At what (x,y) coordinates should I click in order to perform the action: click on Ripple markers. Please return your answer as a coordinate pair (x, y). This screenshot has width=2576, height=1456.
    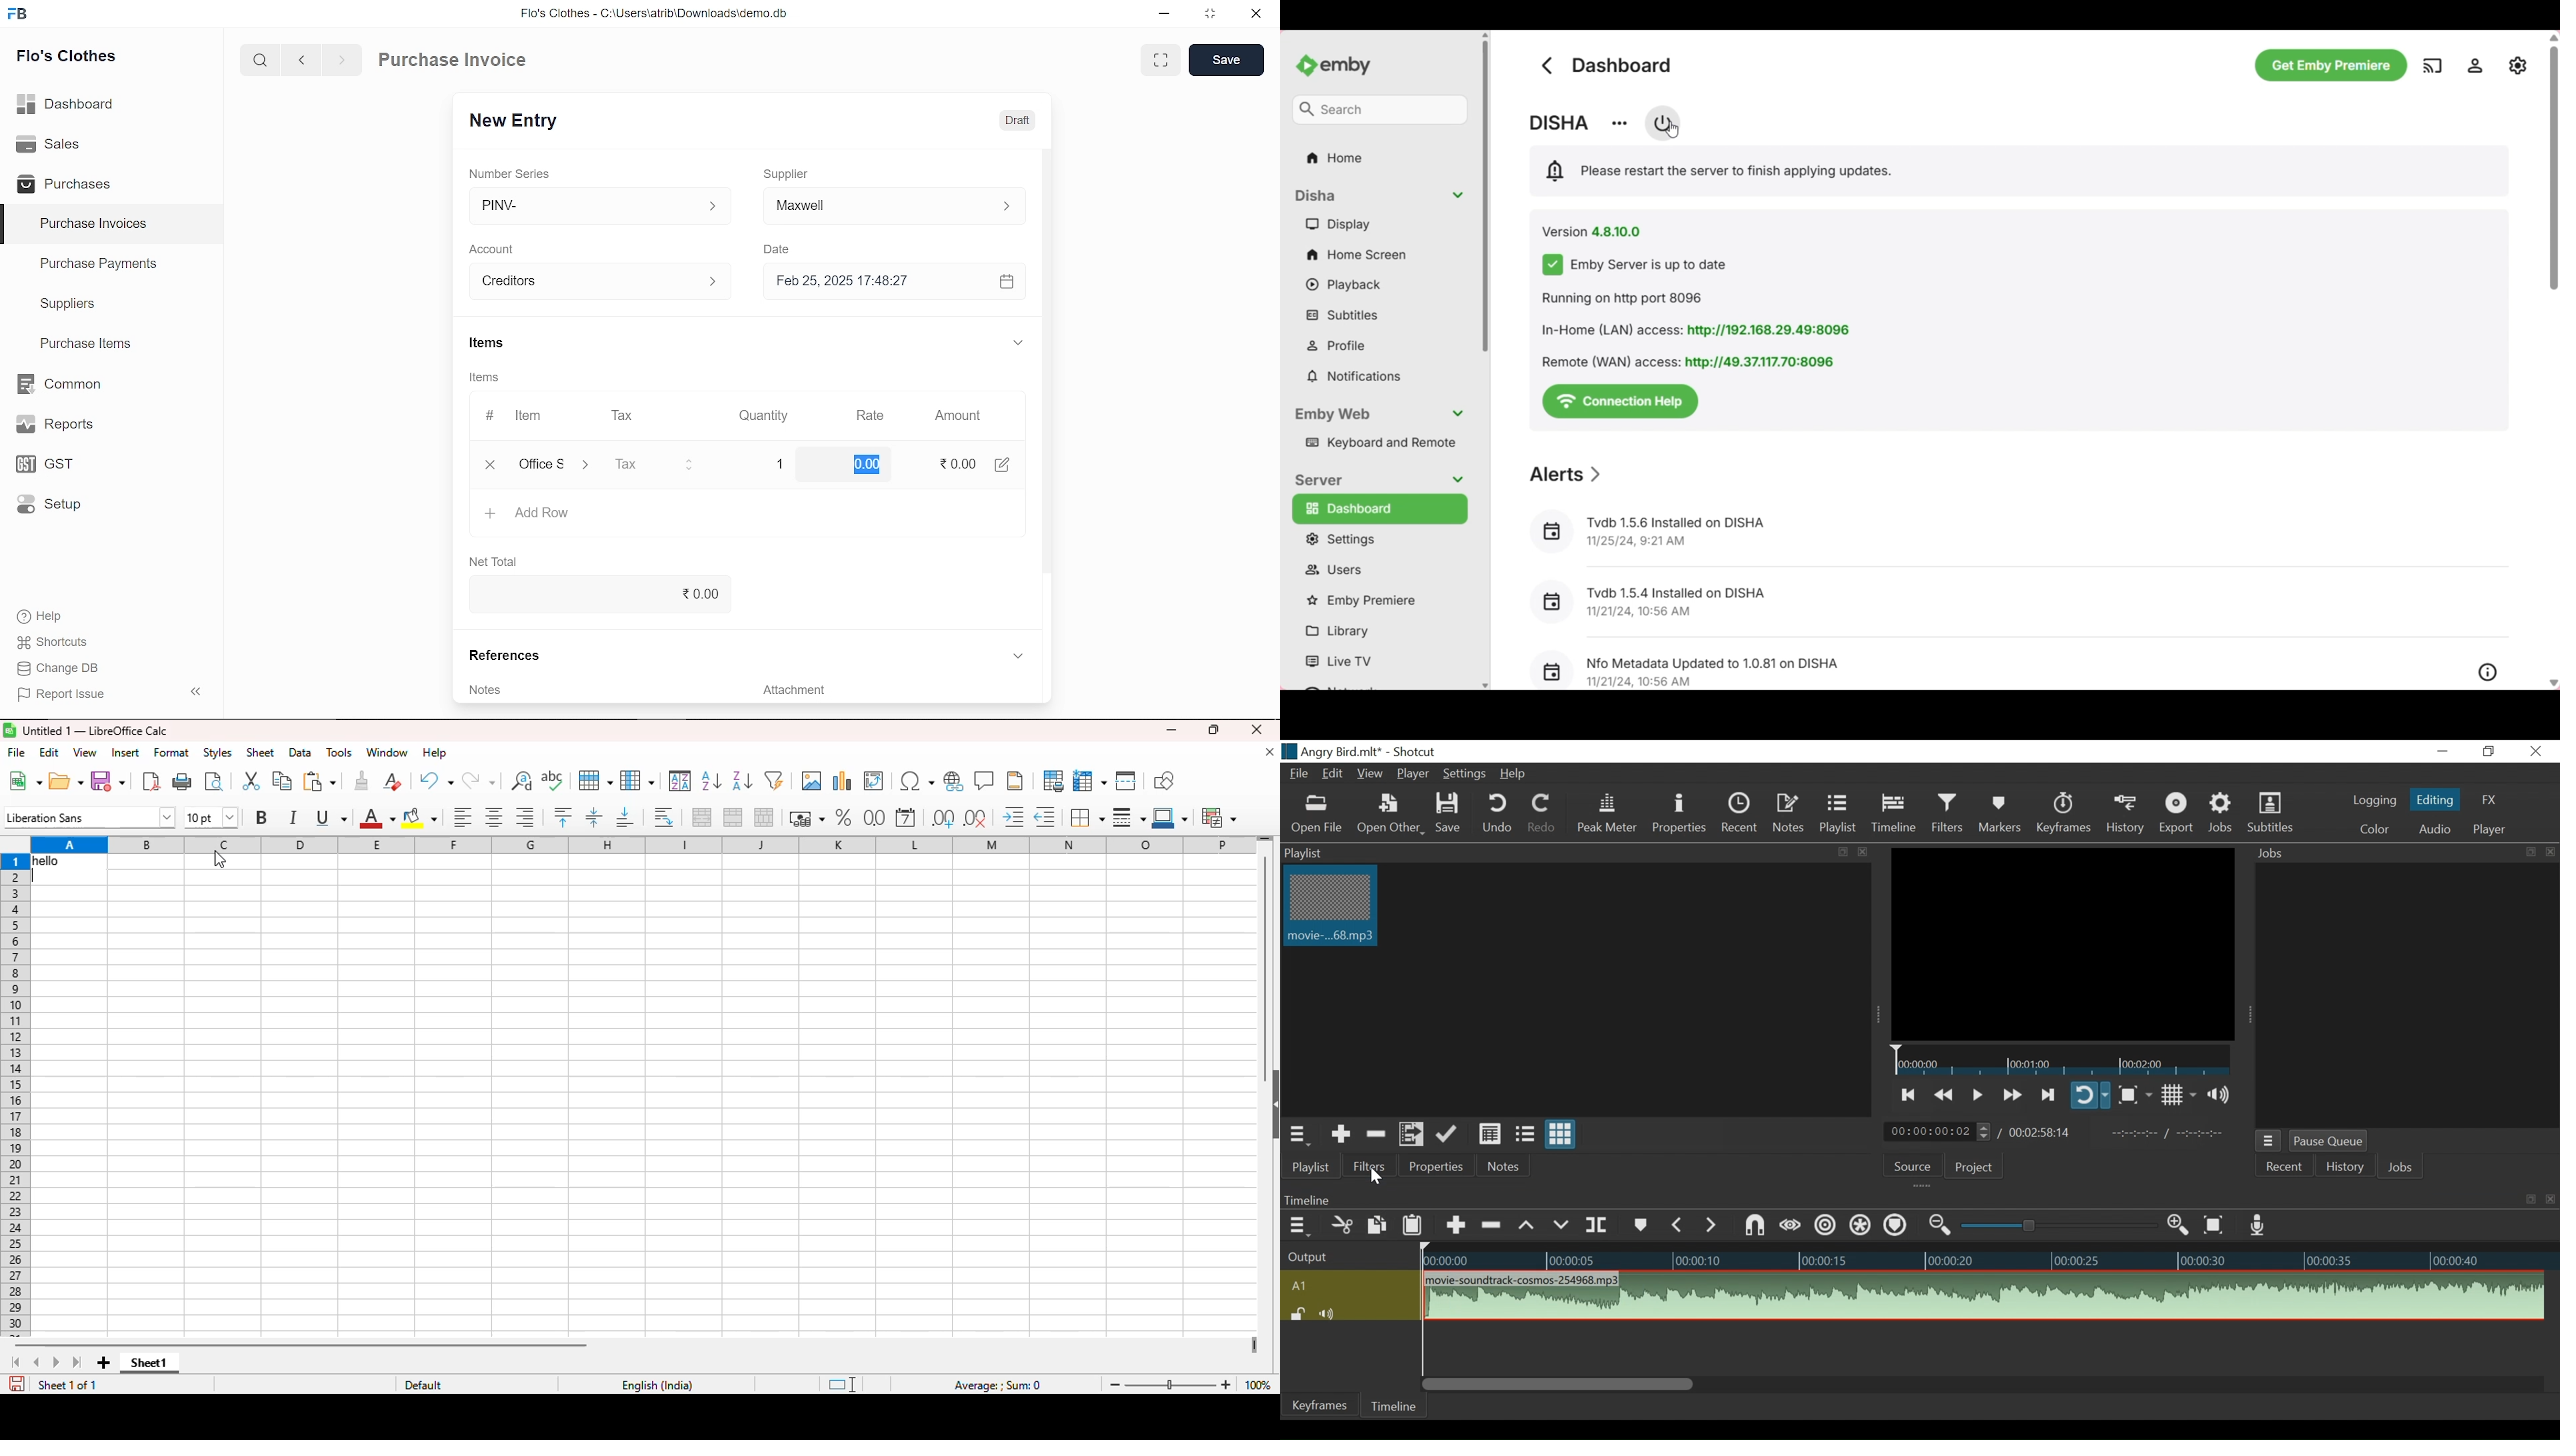
    Looking at the image, I should click on (1897, 1225).